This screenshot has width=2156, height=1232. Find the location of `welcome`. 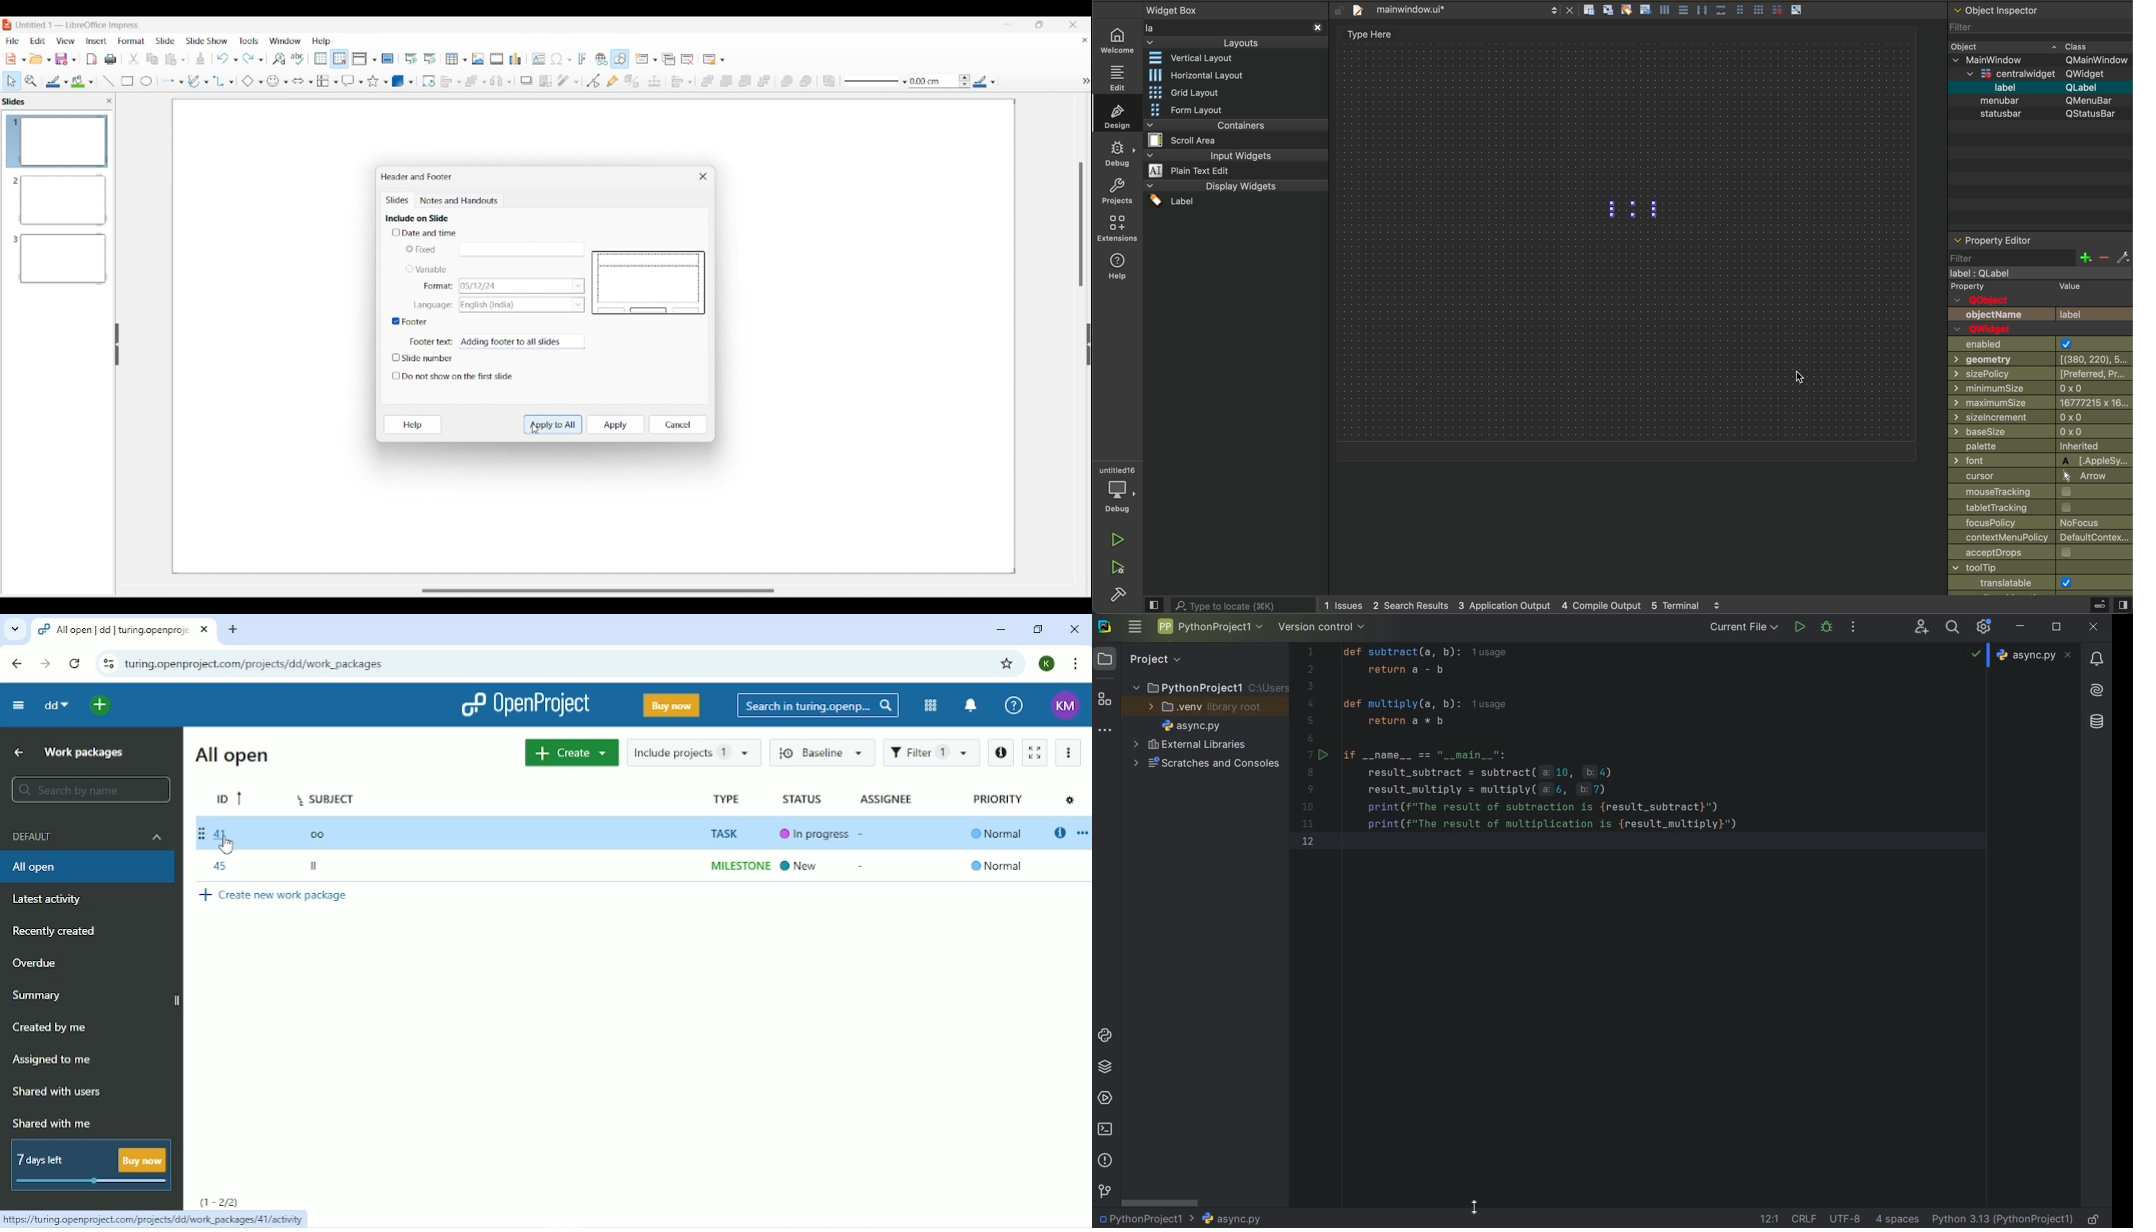

welcome is located at coordinates (1118, 40).